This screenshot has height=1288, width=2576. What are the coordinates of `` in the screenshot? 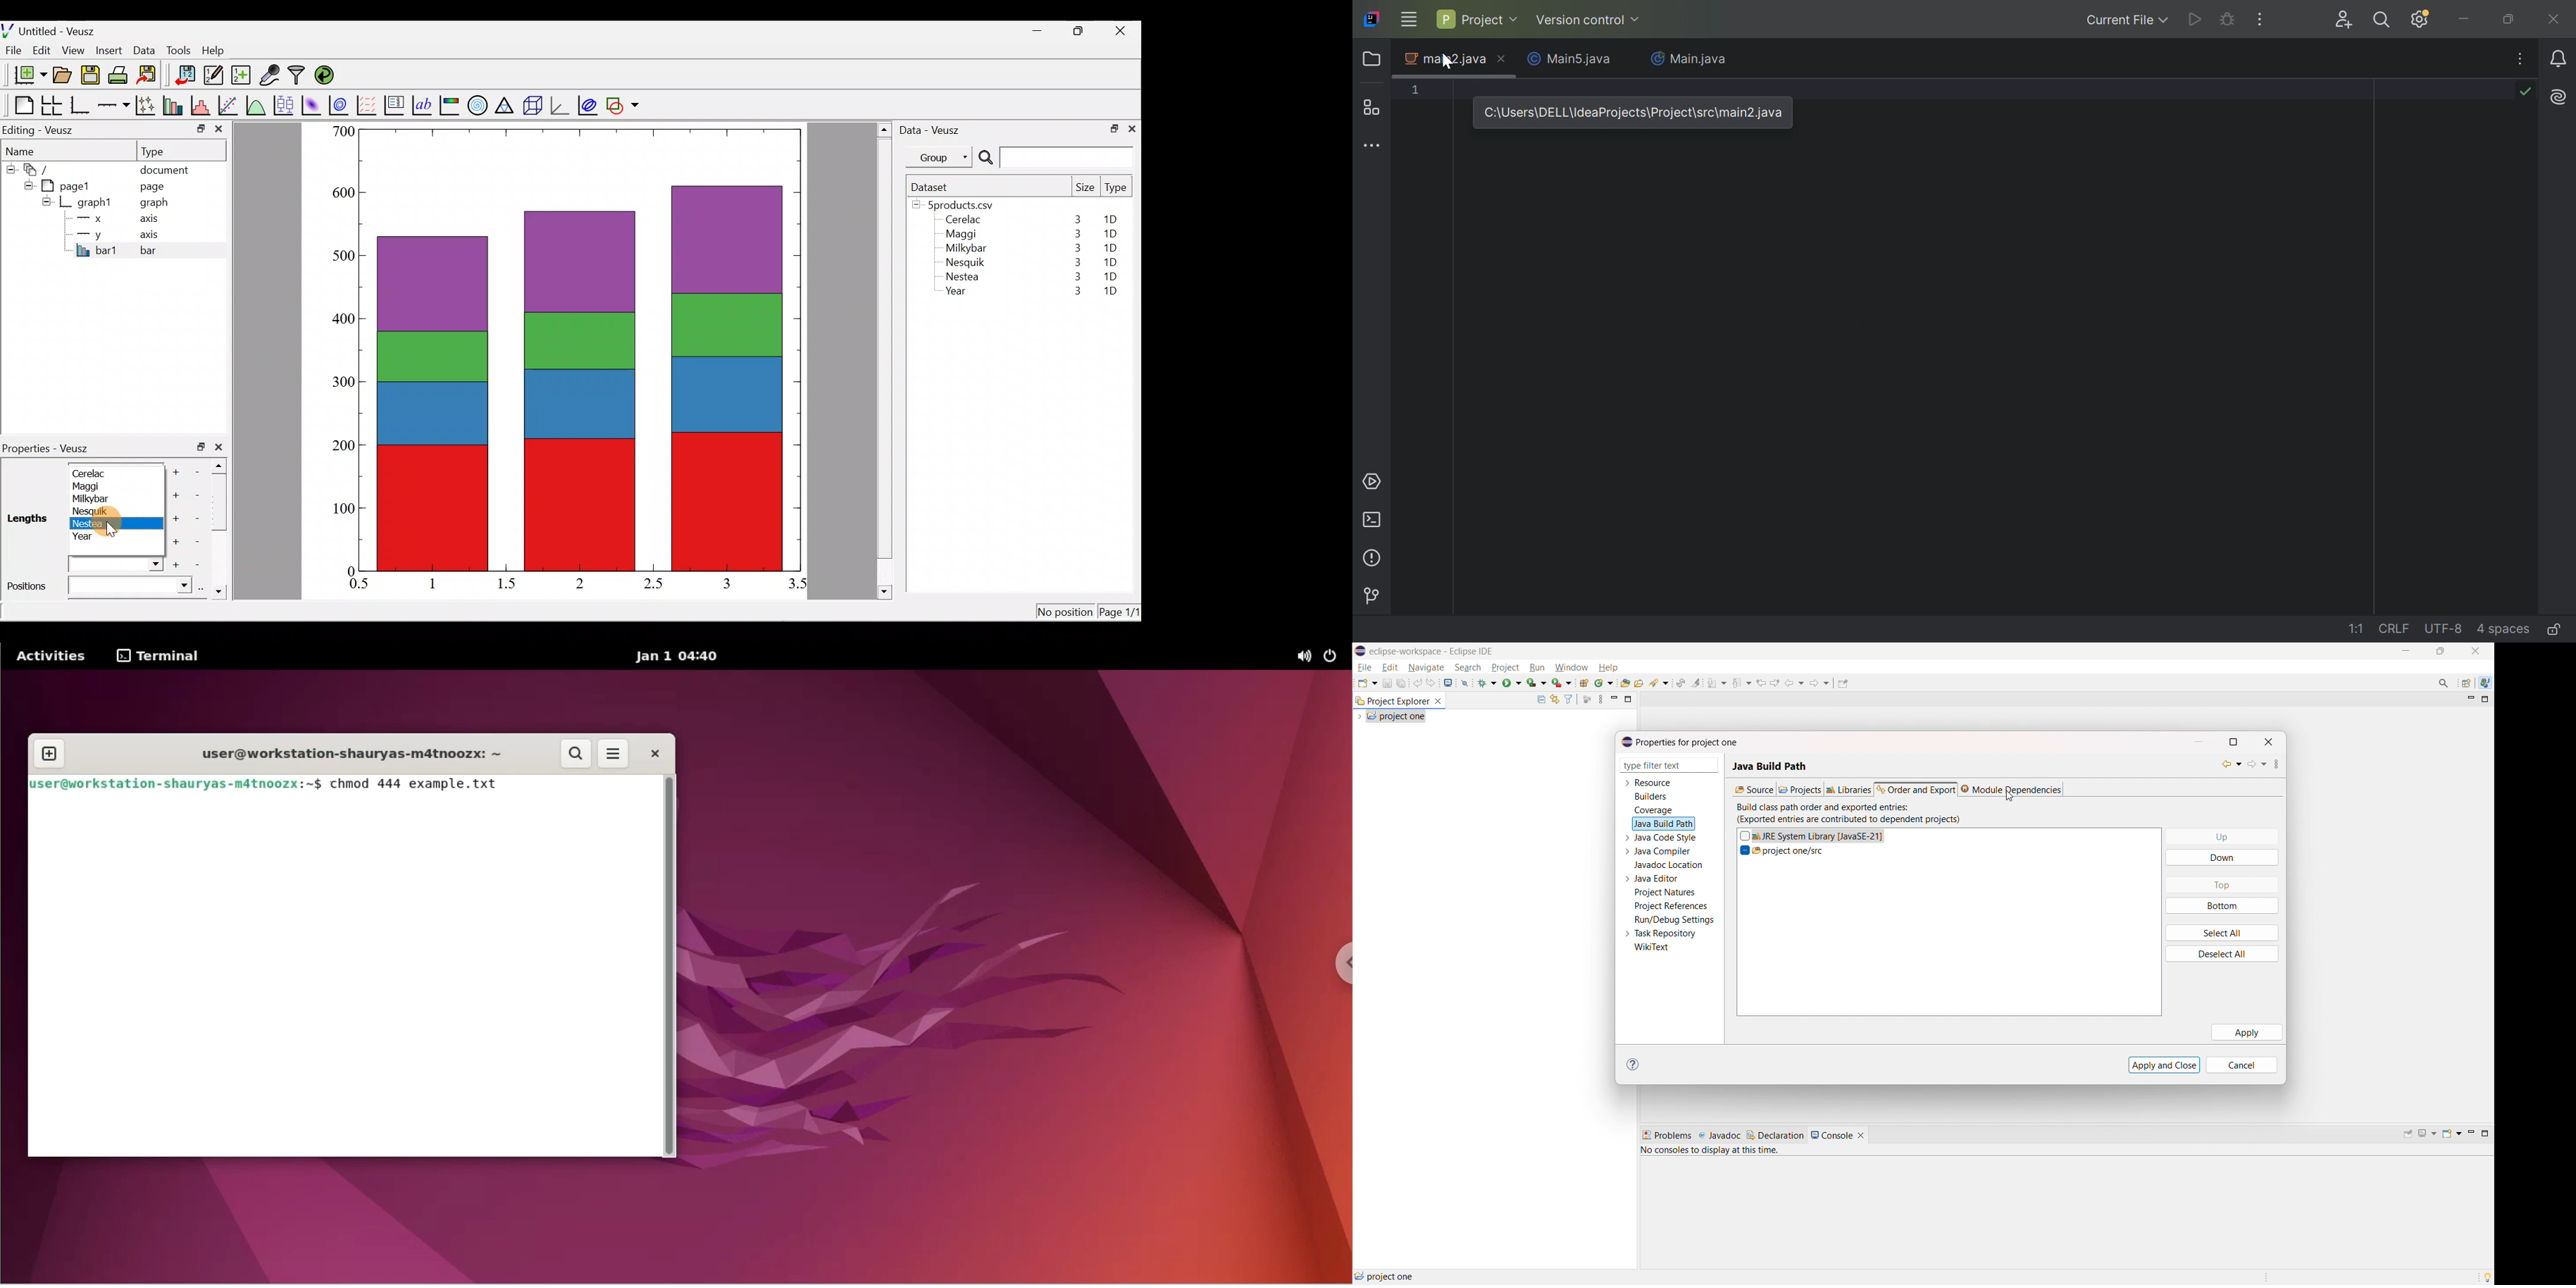 It's located at (1371, 596).